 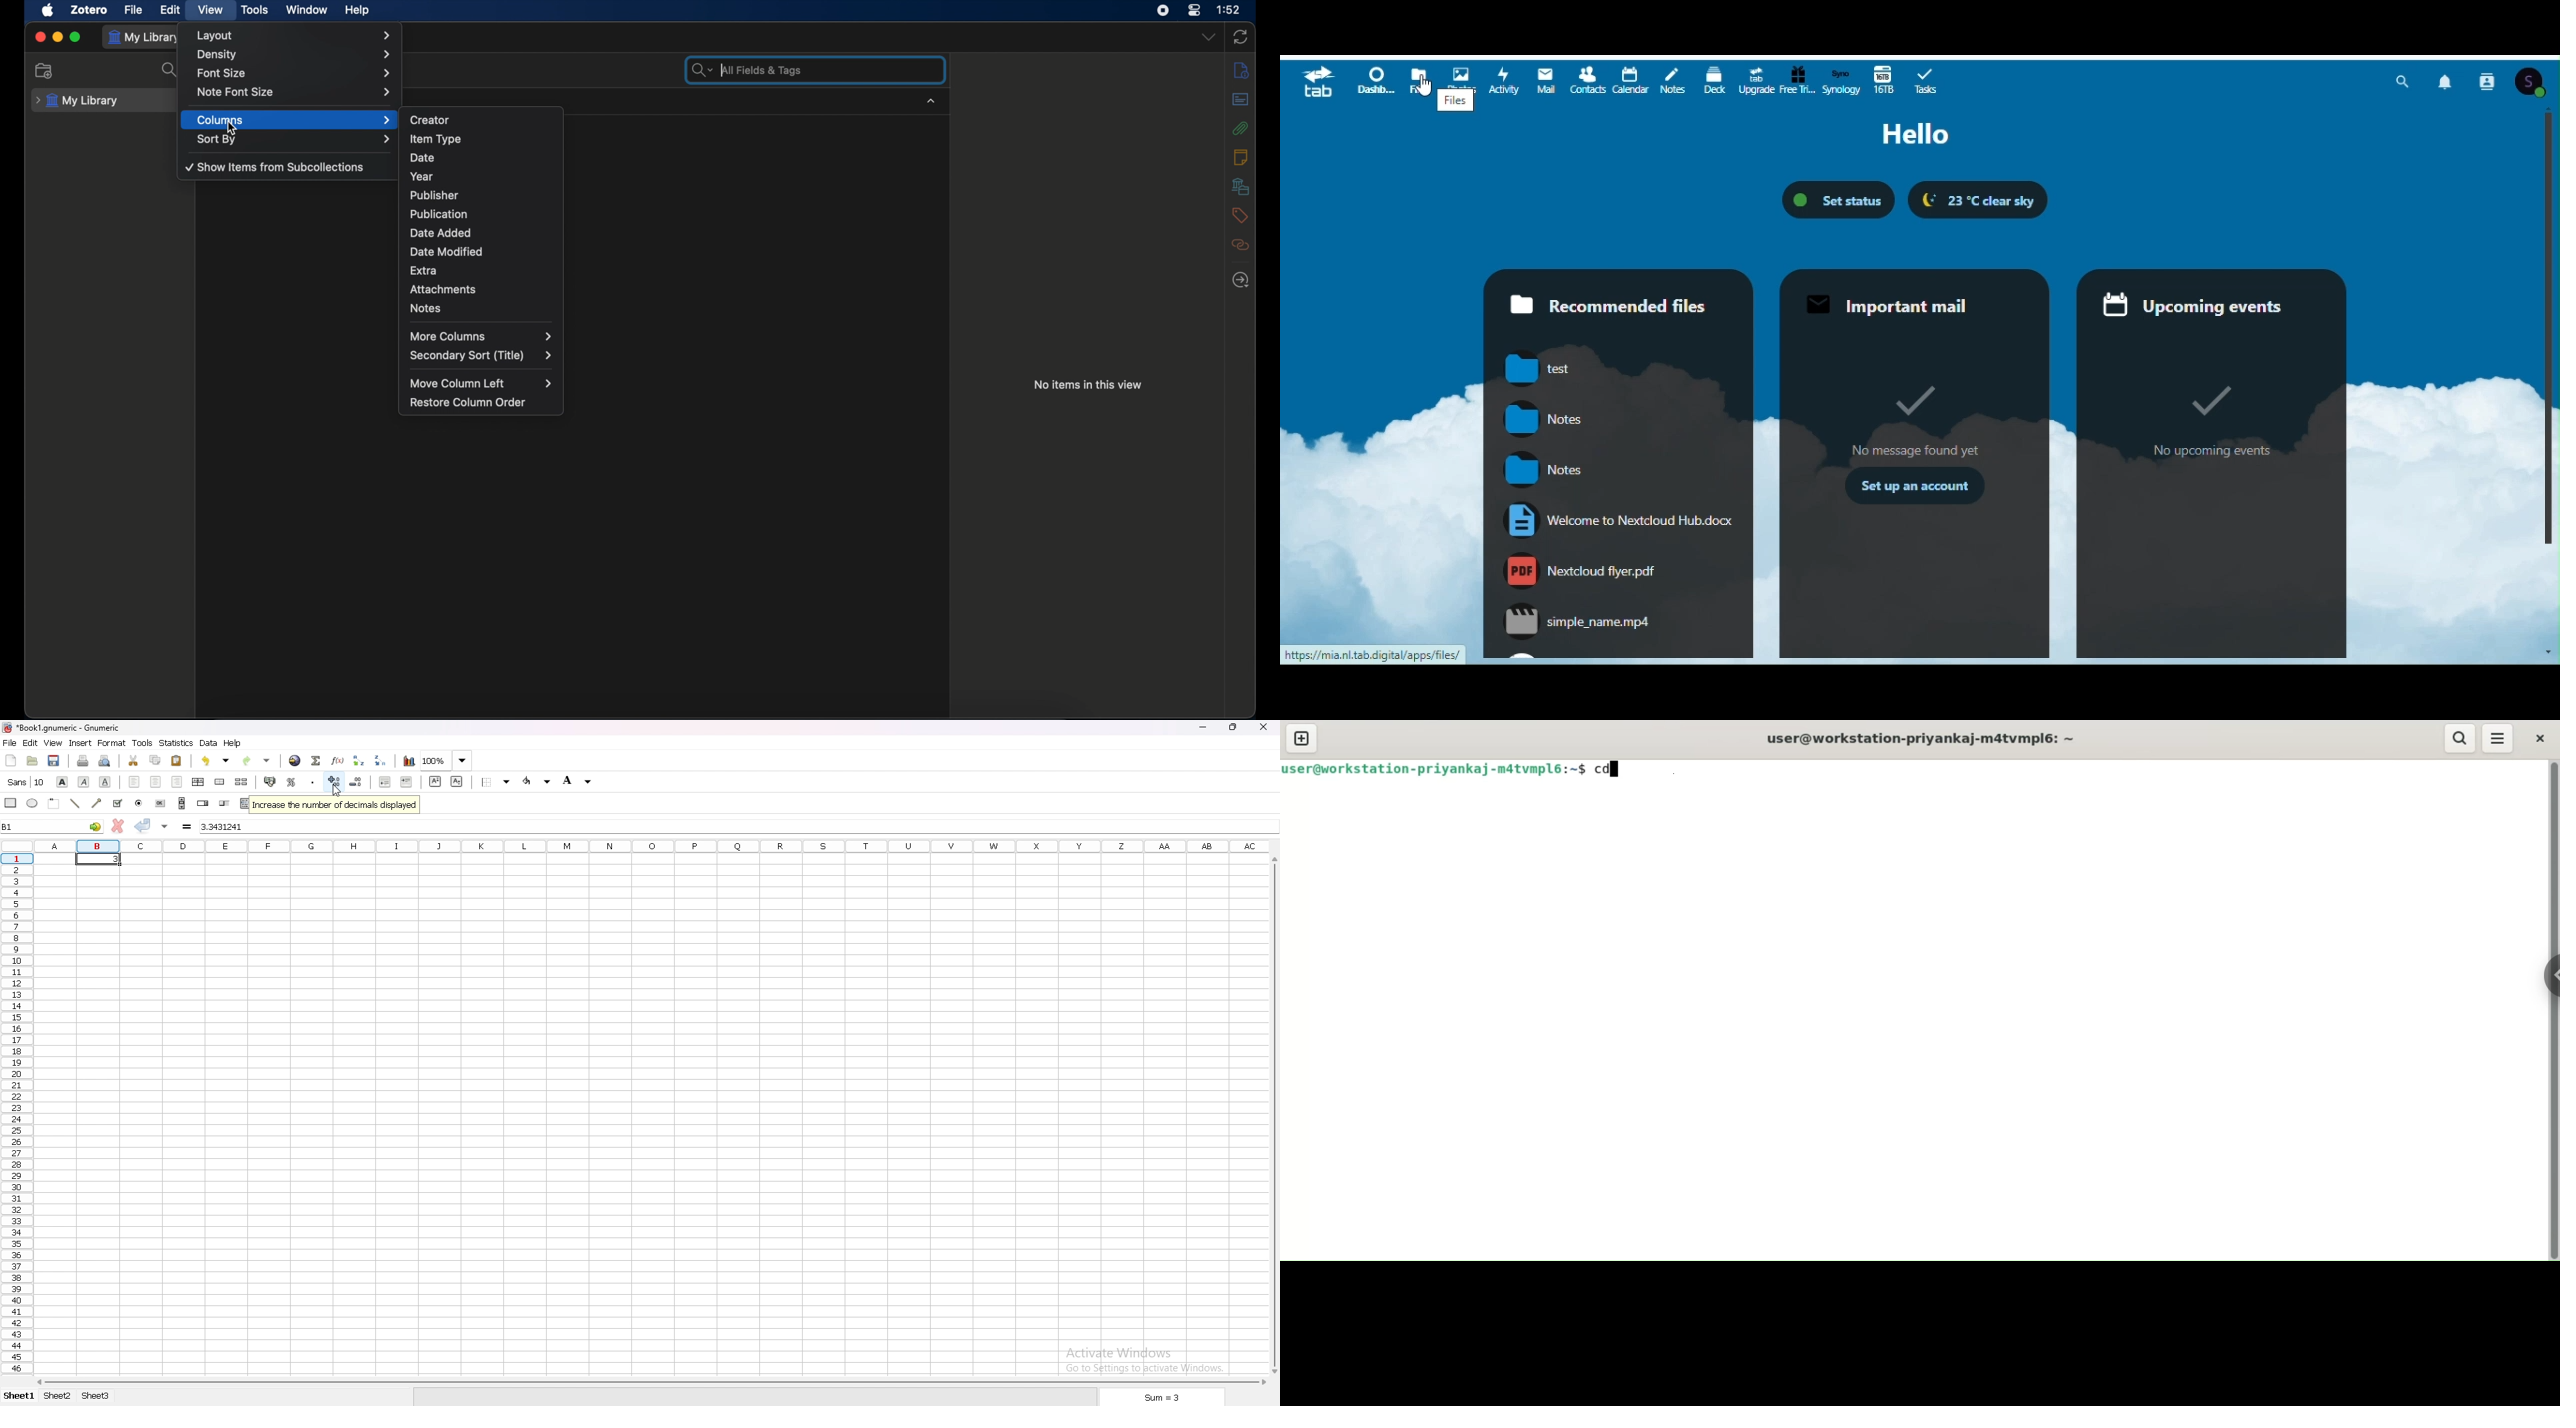 I want to click on rectangle, so click(x=11, y=803).